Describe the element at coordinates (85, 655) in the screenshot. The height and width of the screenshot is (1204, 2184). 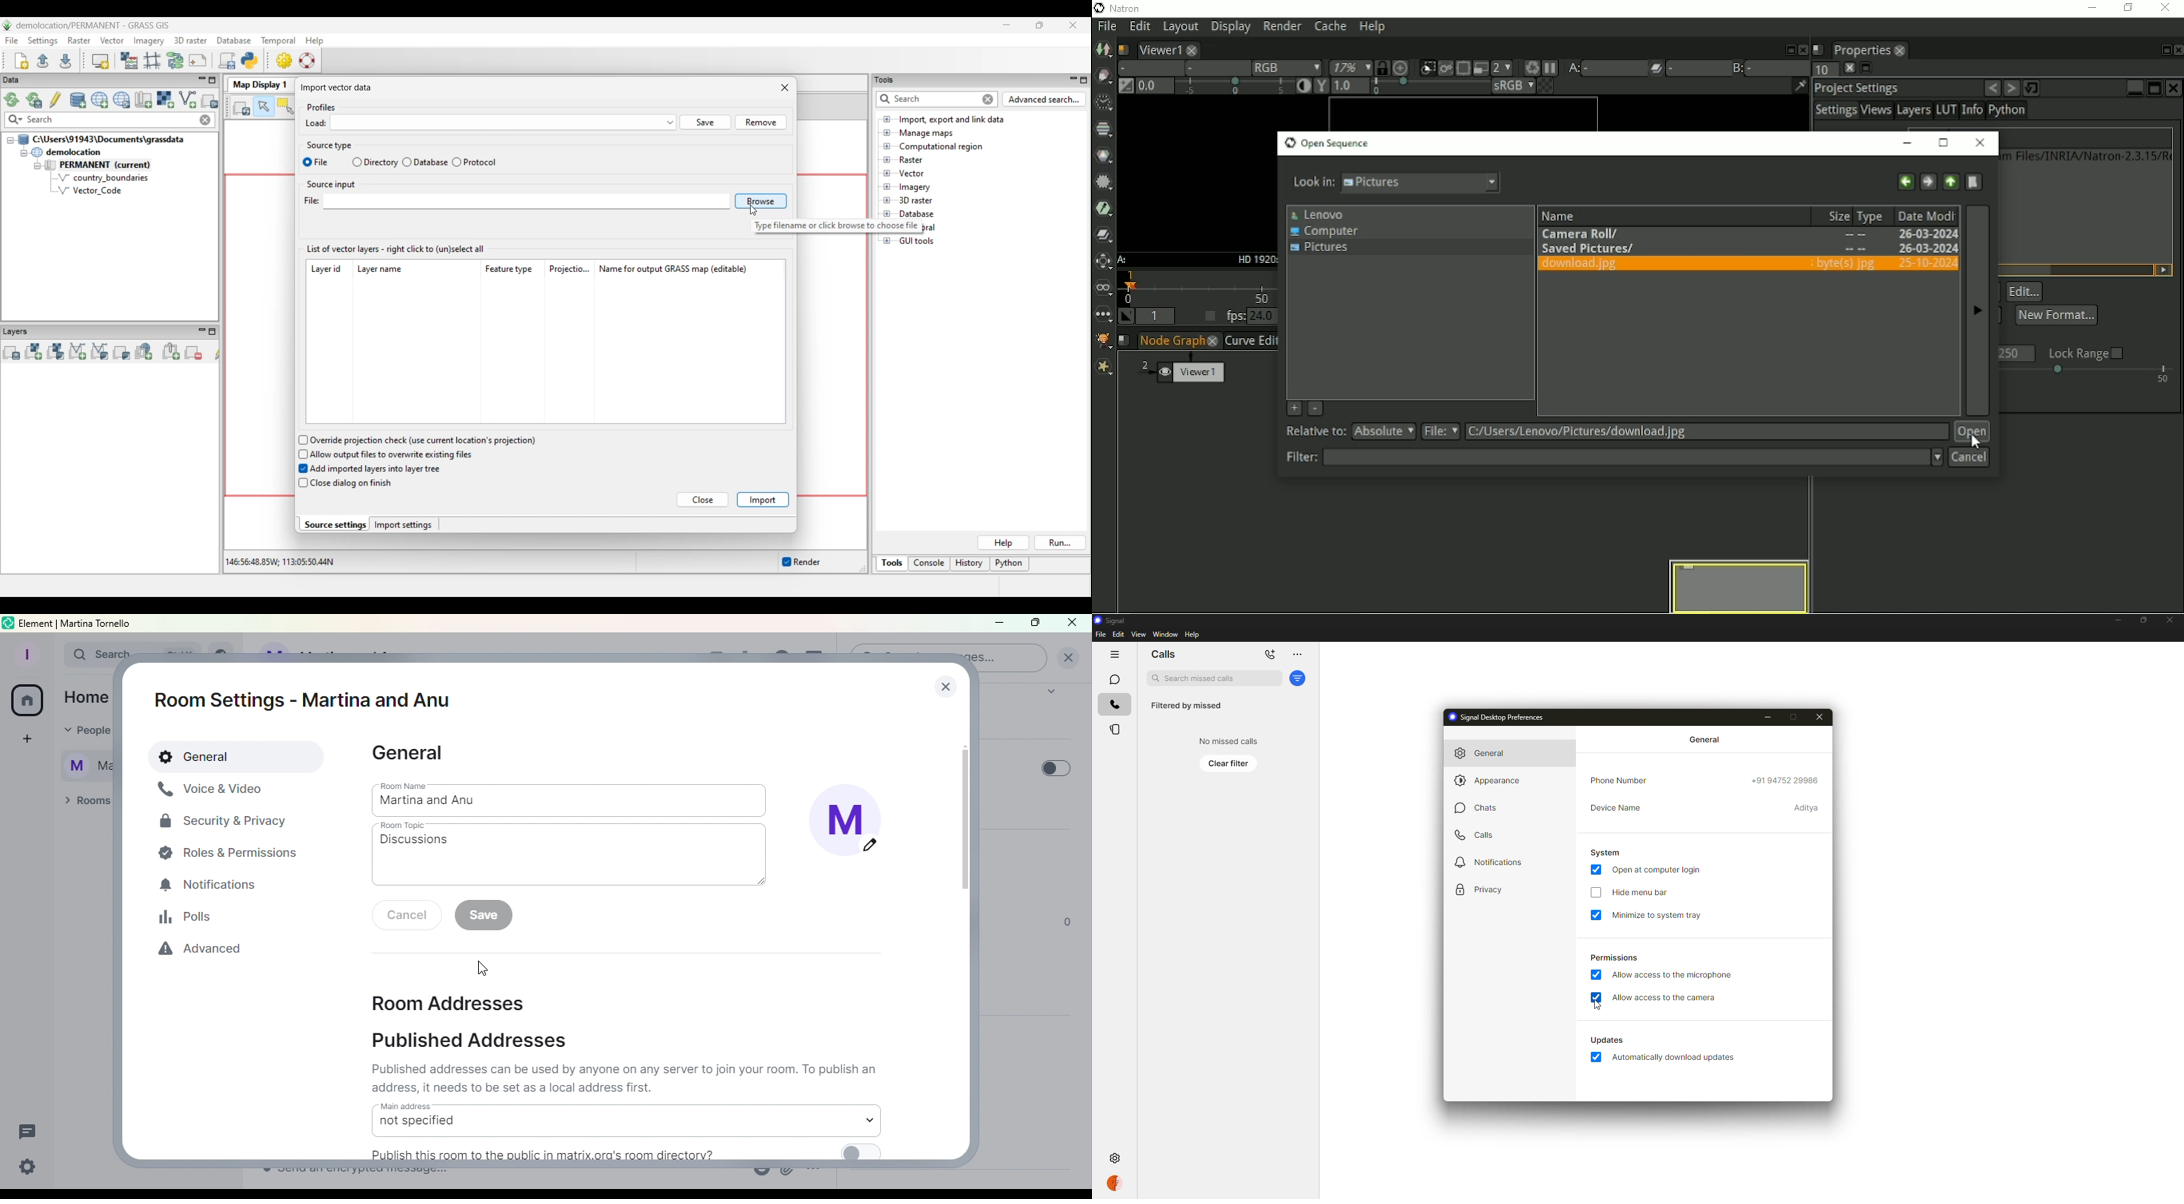
I see `Search bar` at that location.